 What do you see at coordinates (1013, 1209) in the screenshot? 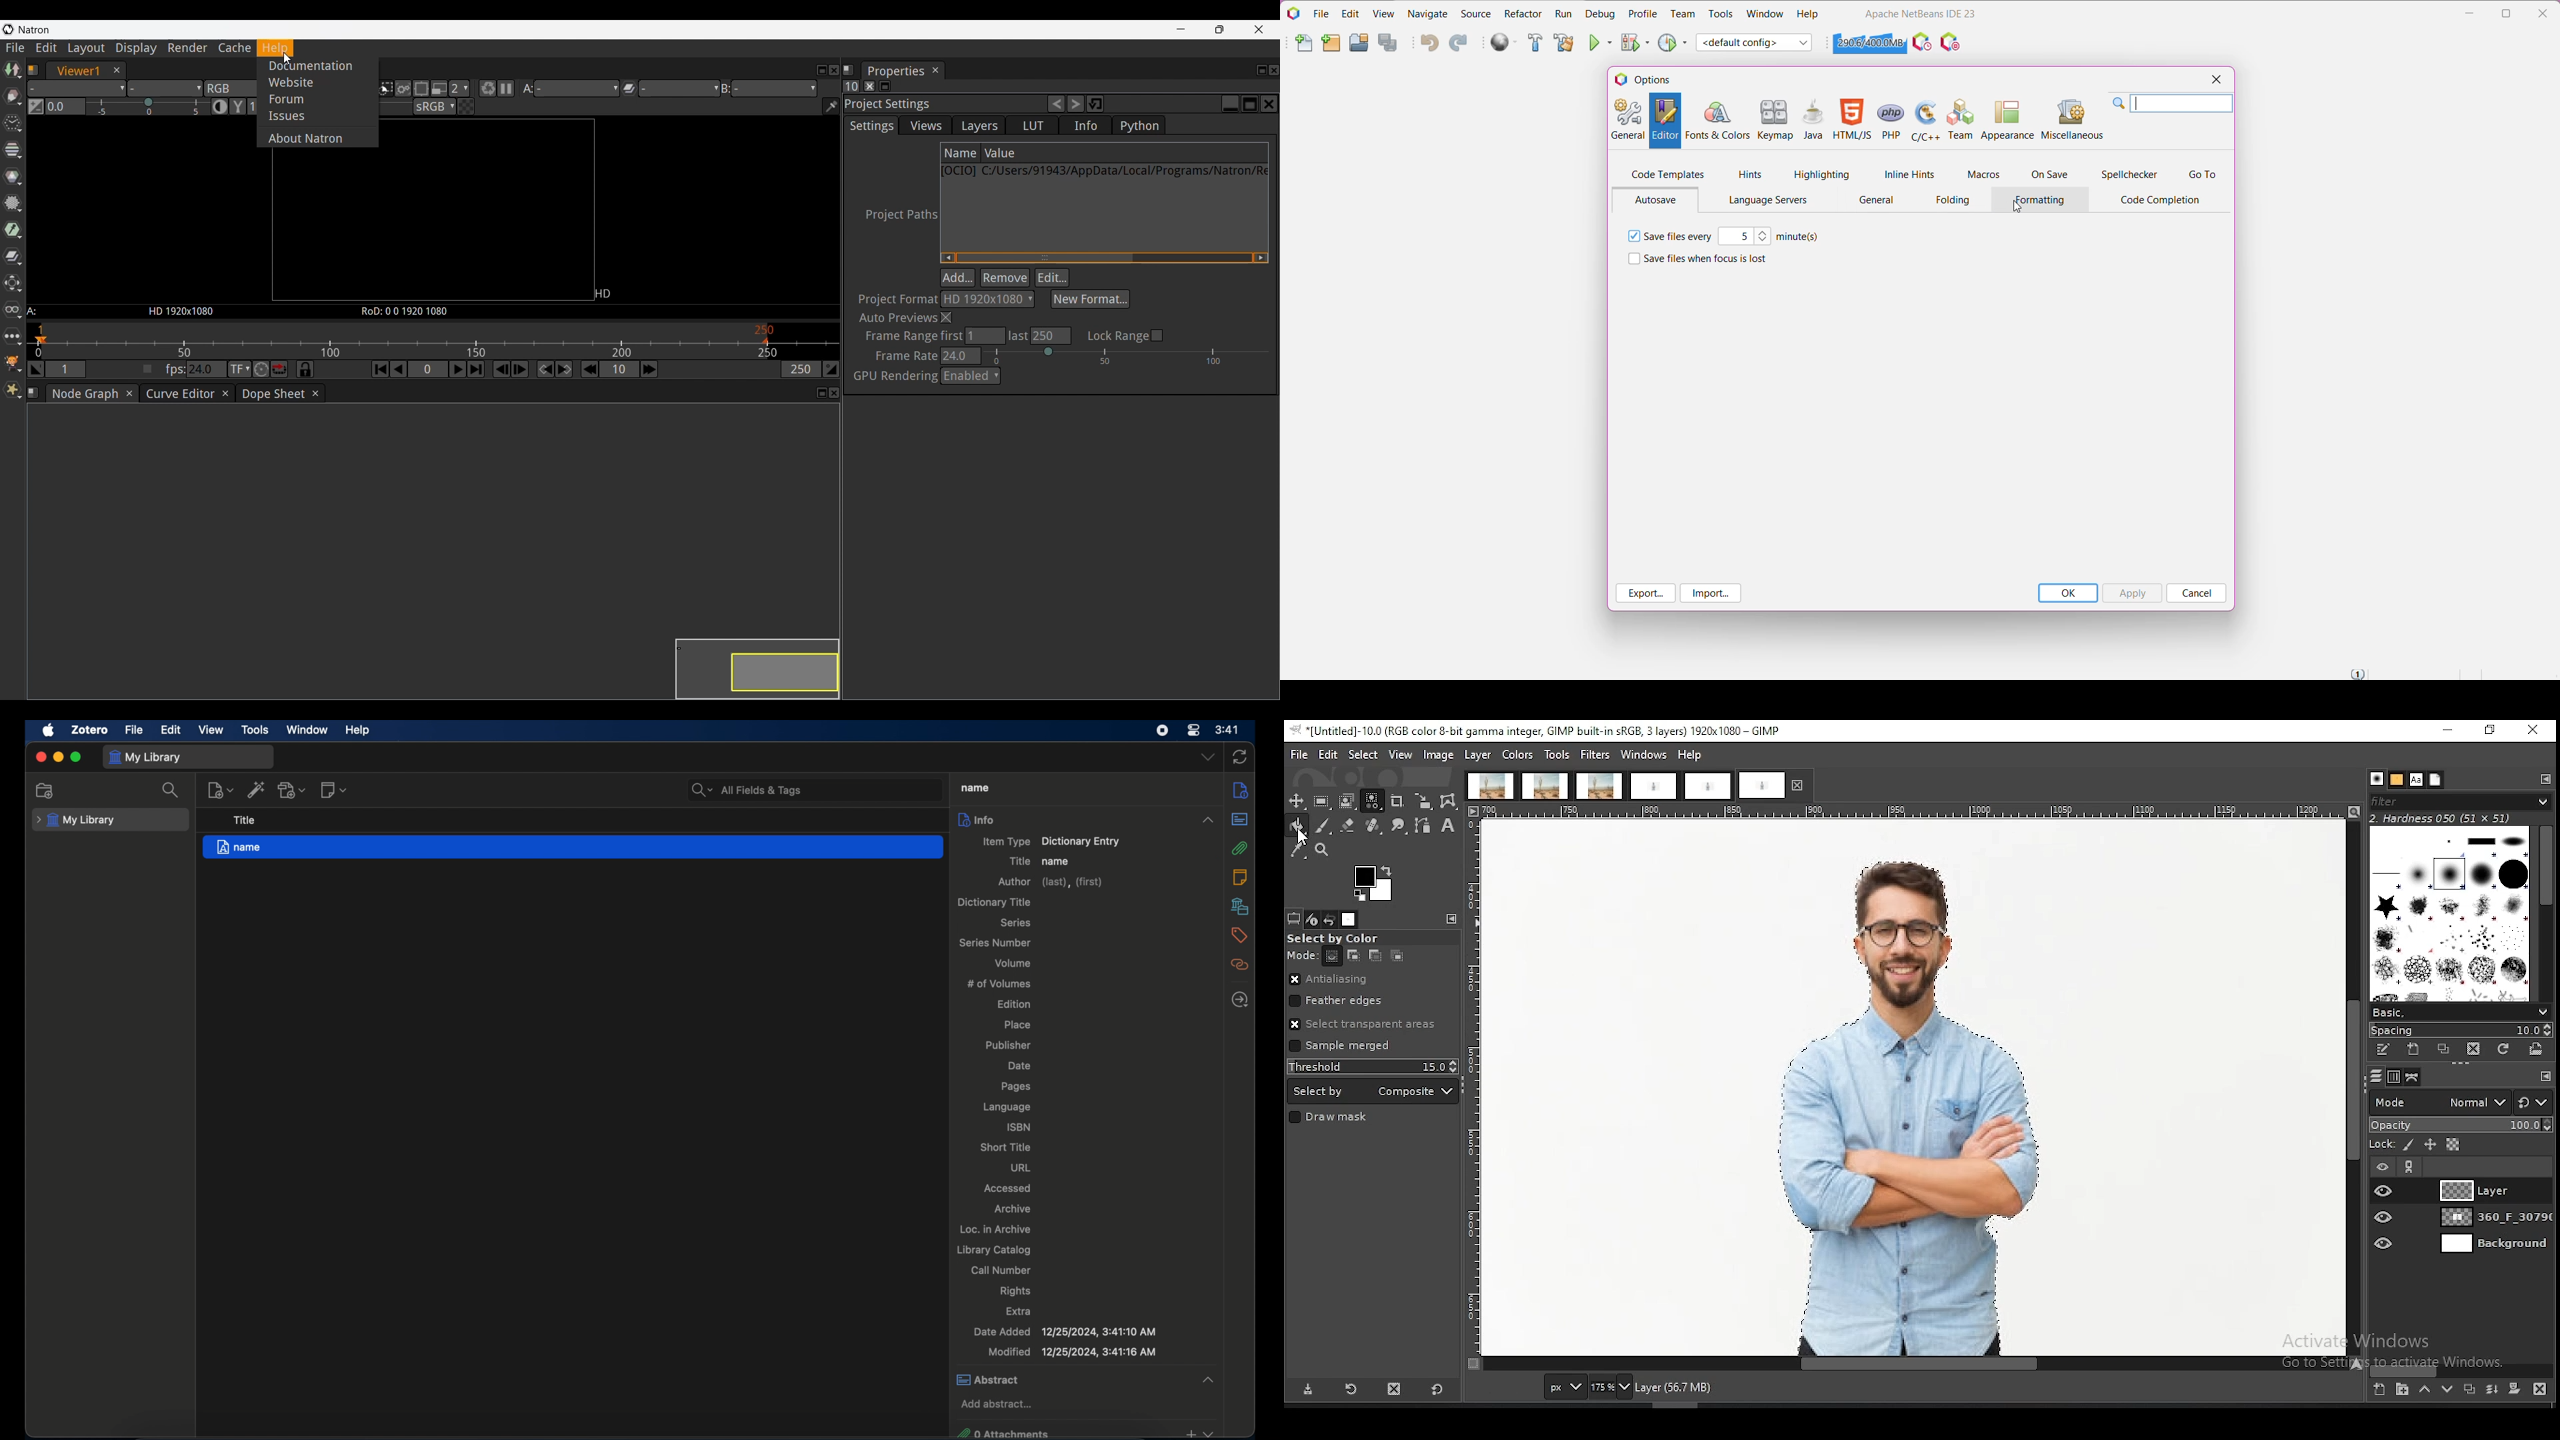
I see `archive` at bounding box center [1013, 1209].